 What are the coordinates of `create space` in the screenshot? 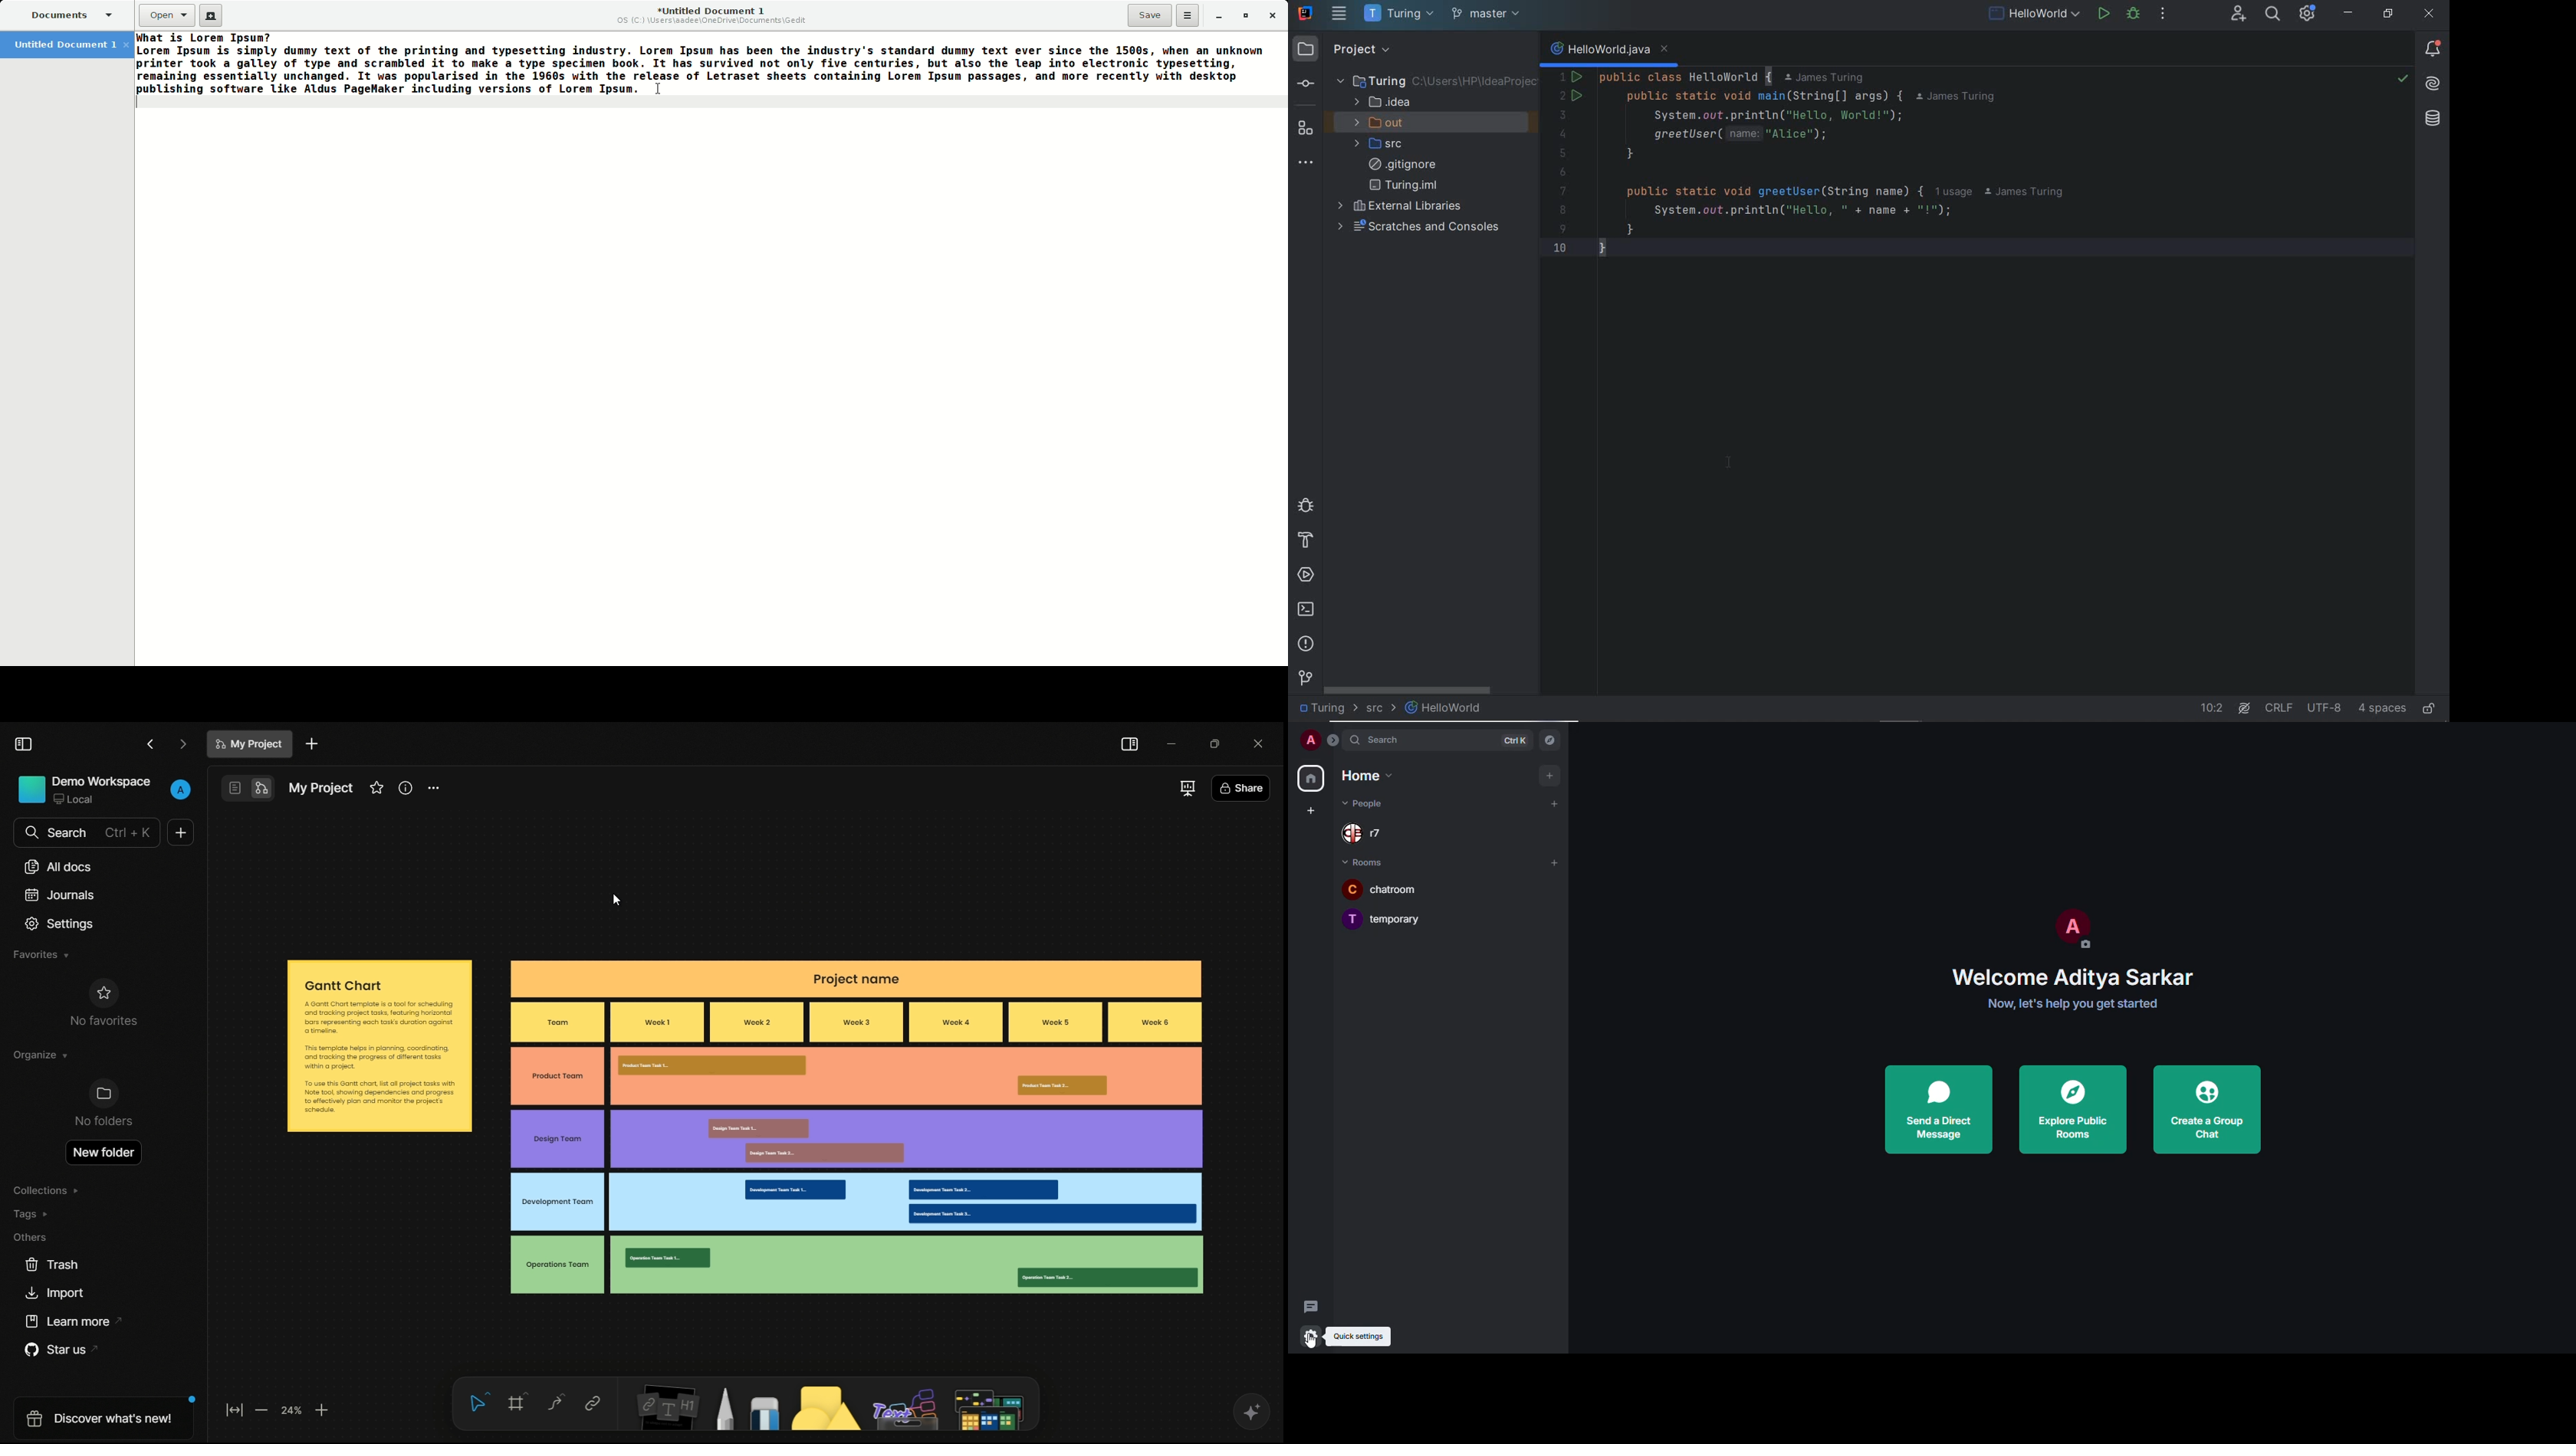 It's located at (1309, 809).